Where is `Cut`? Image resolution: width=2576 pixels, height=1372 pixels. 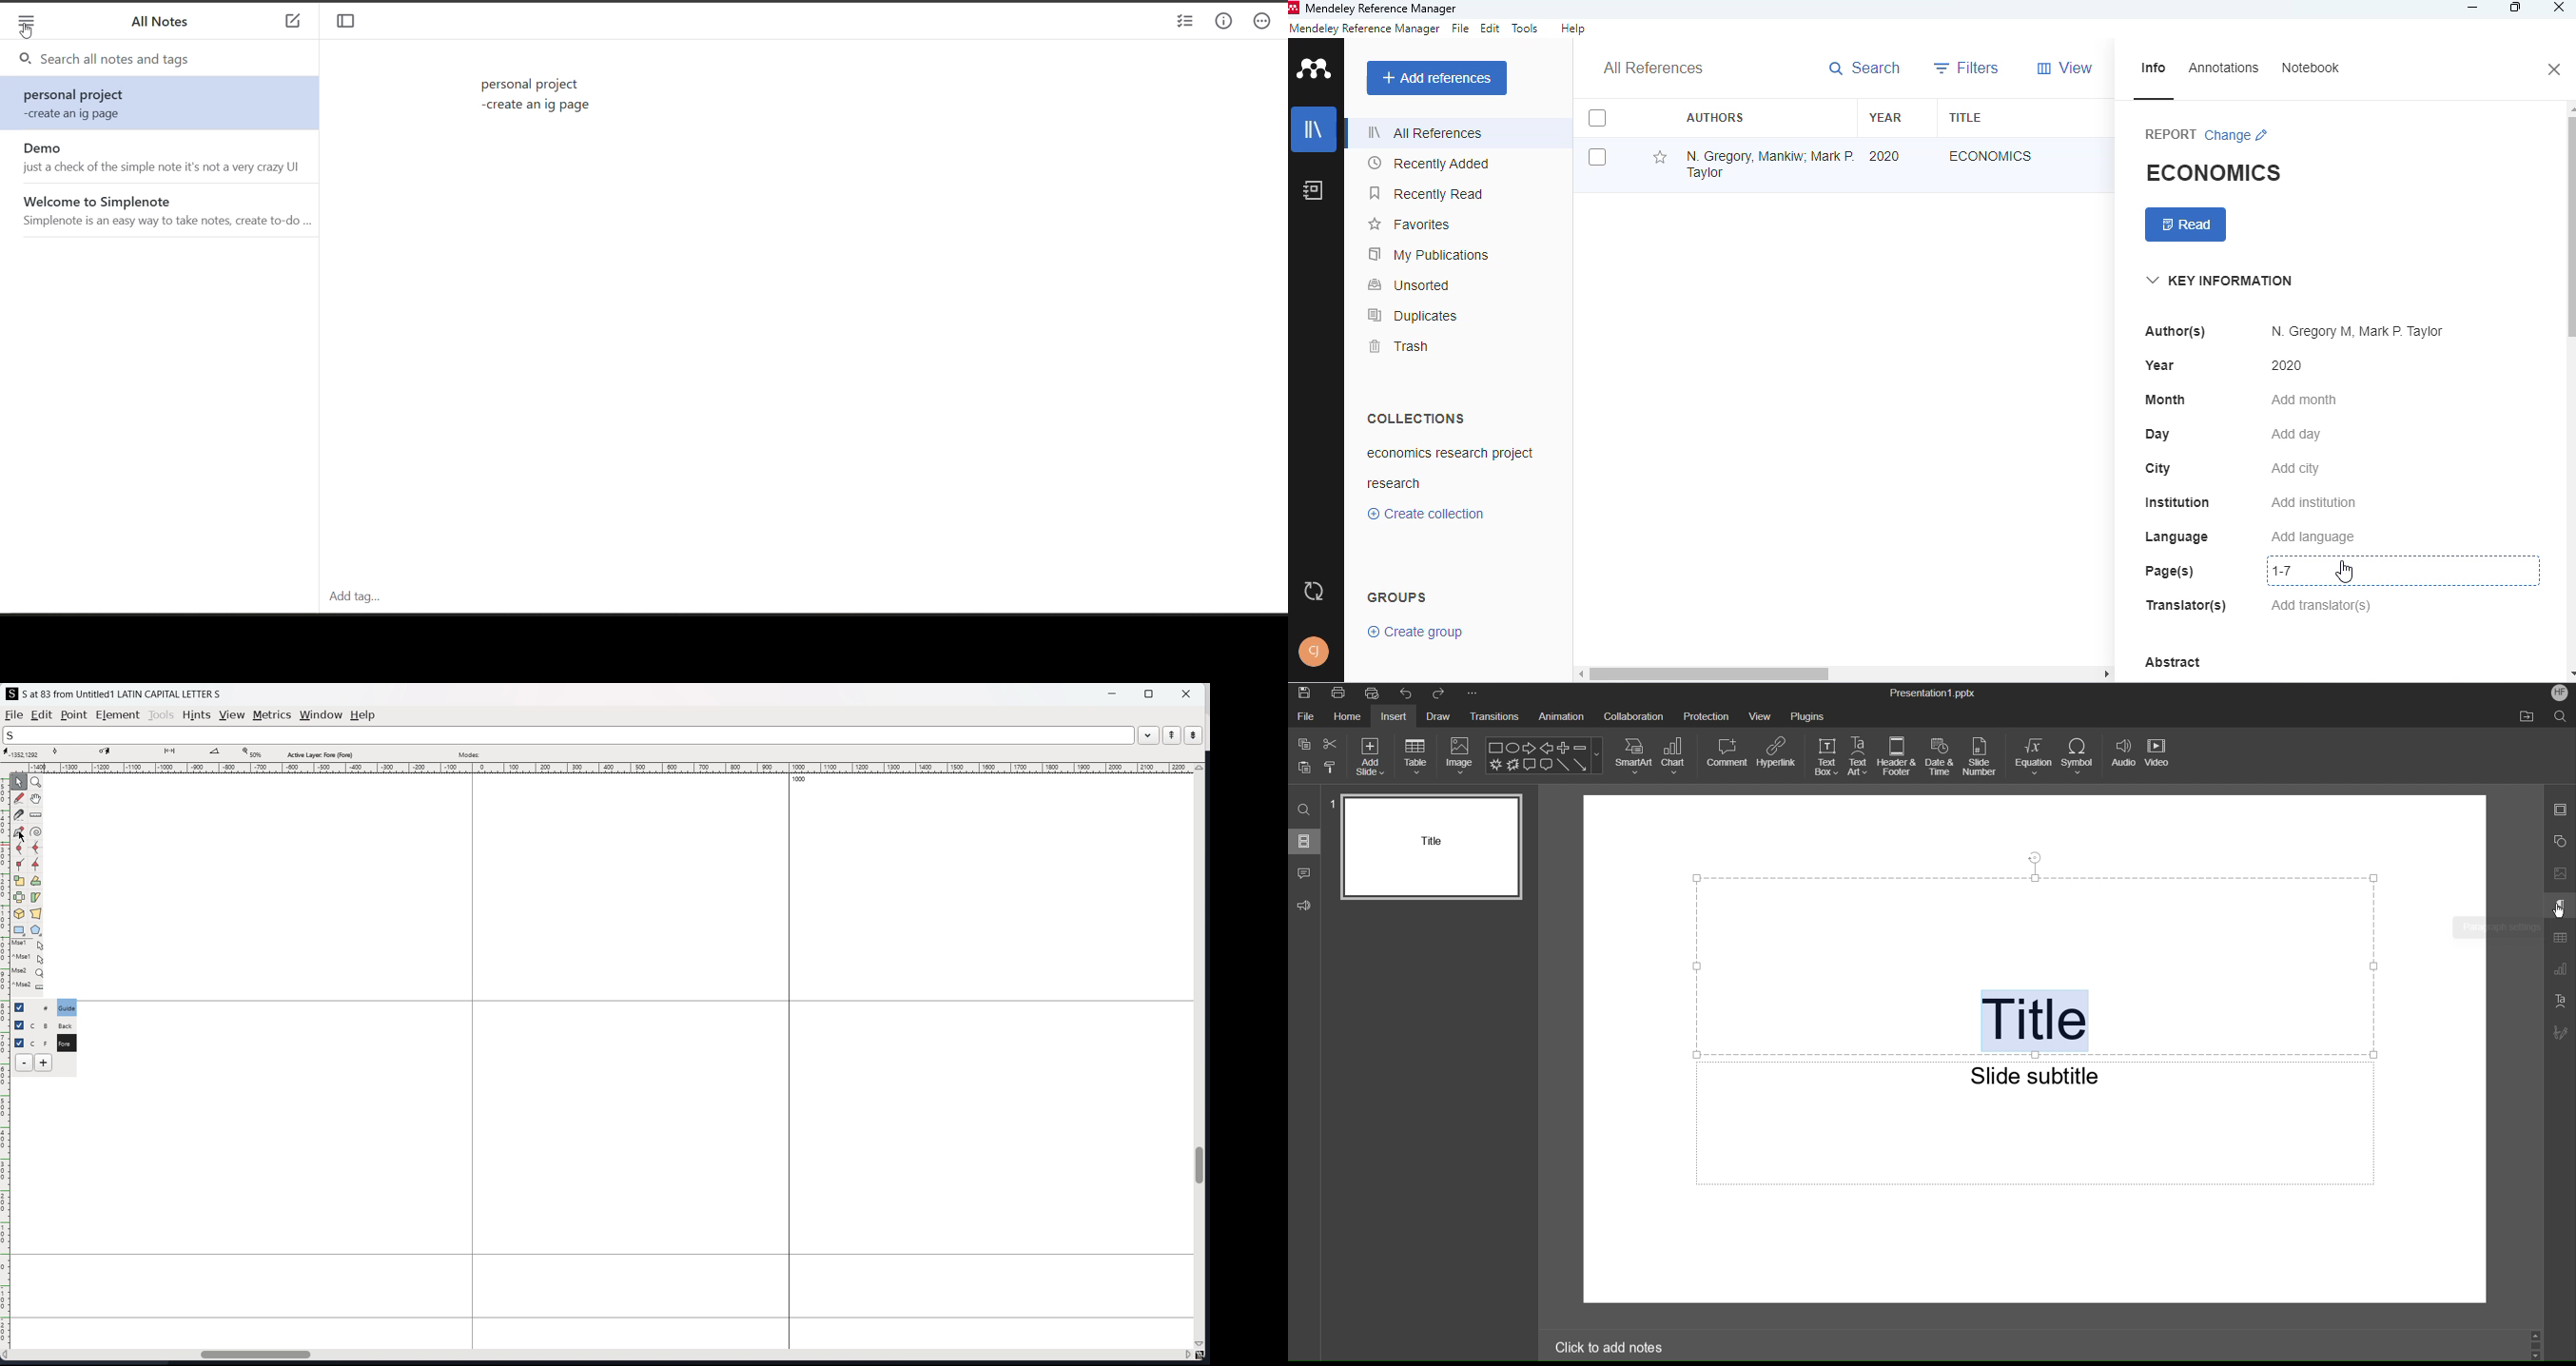 Cut is located at coordinates (1332, 745).